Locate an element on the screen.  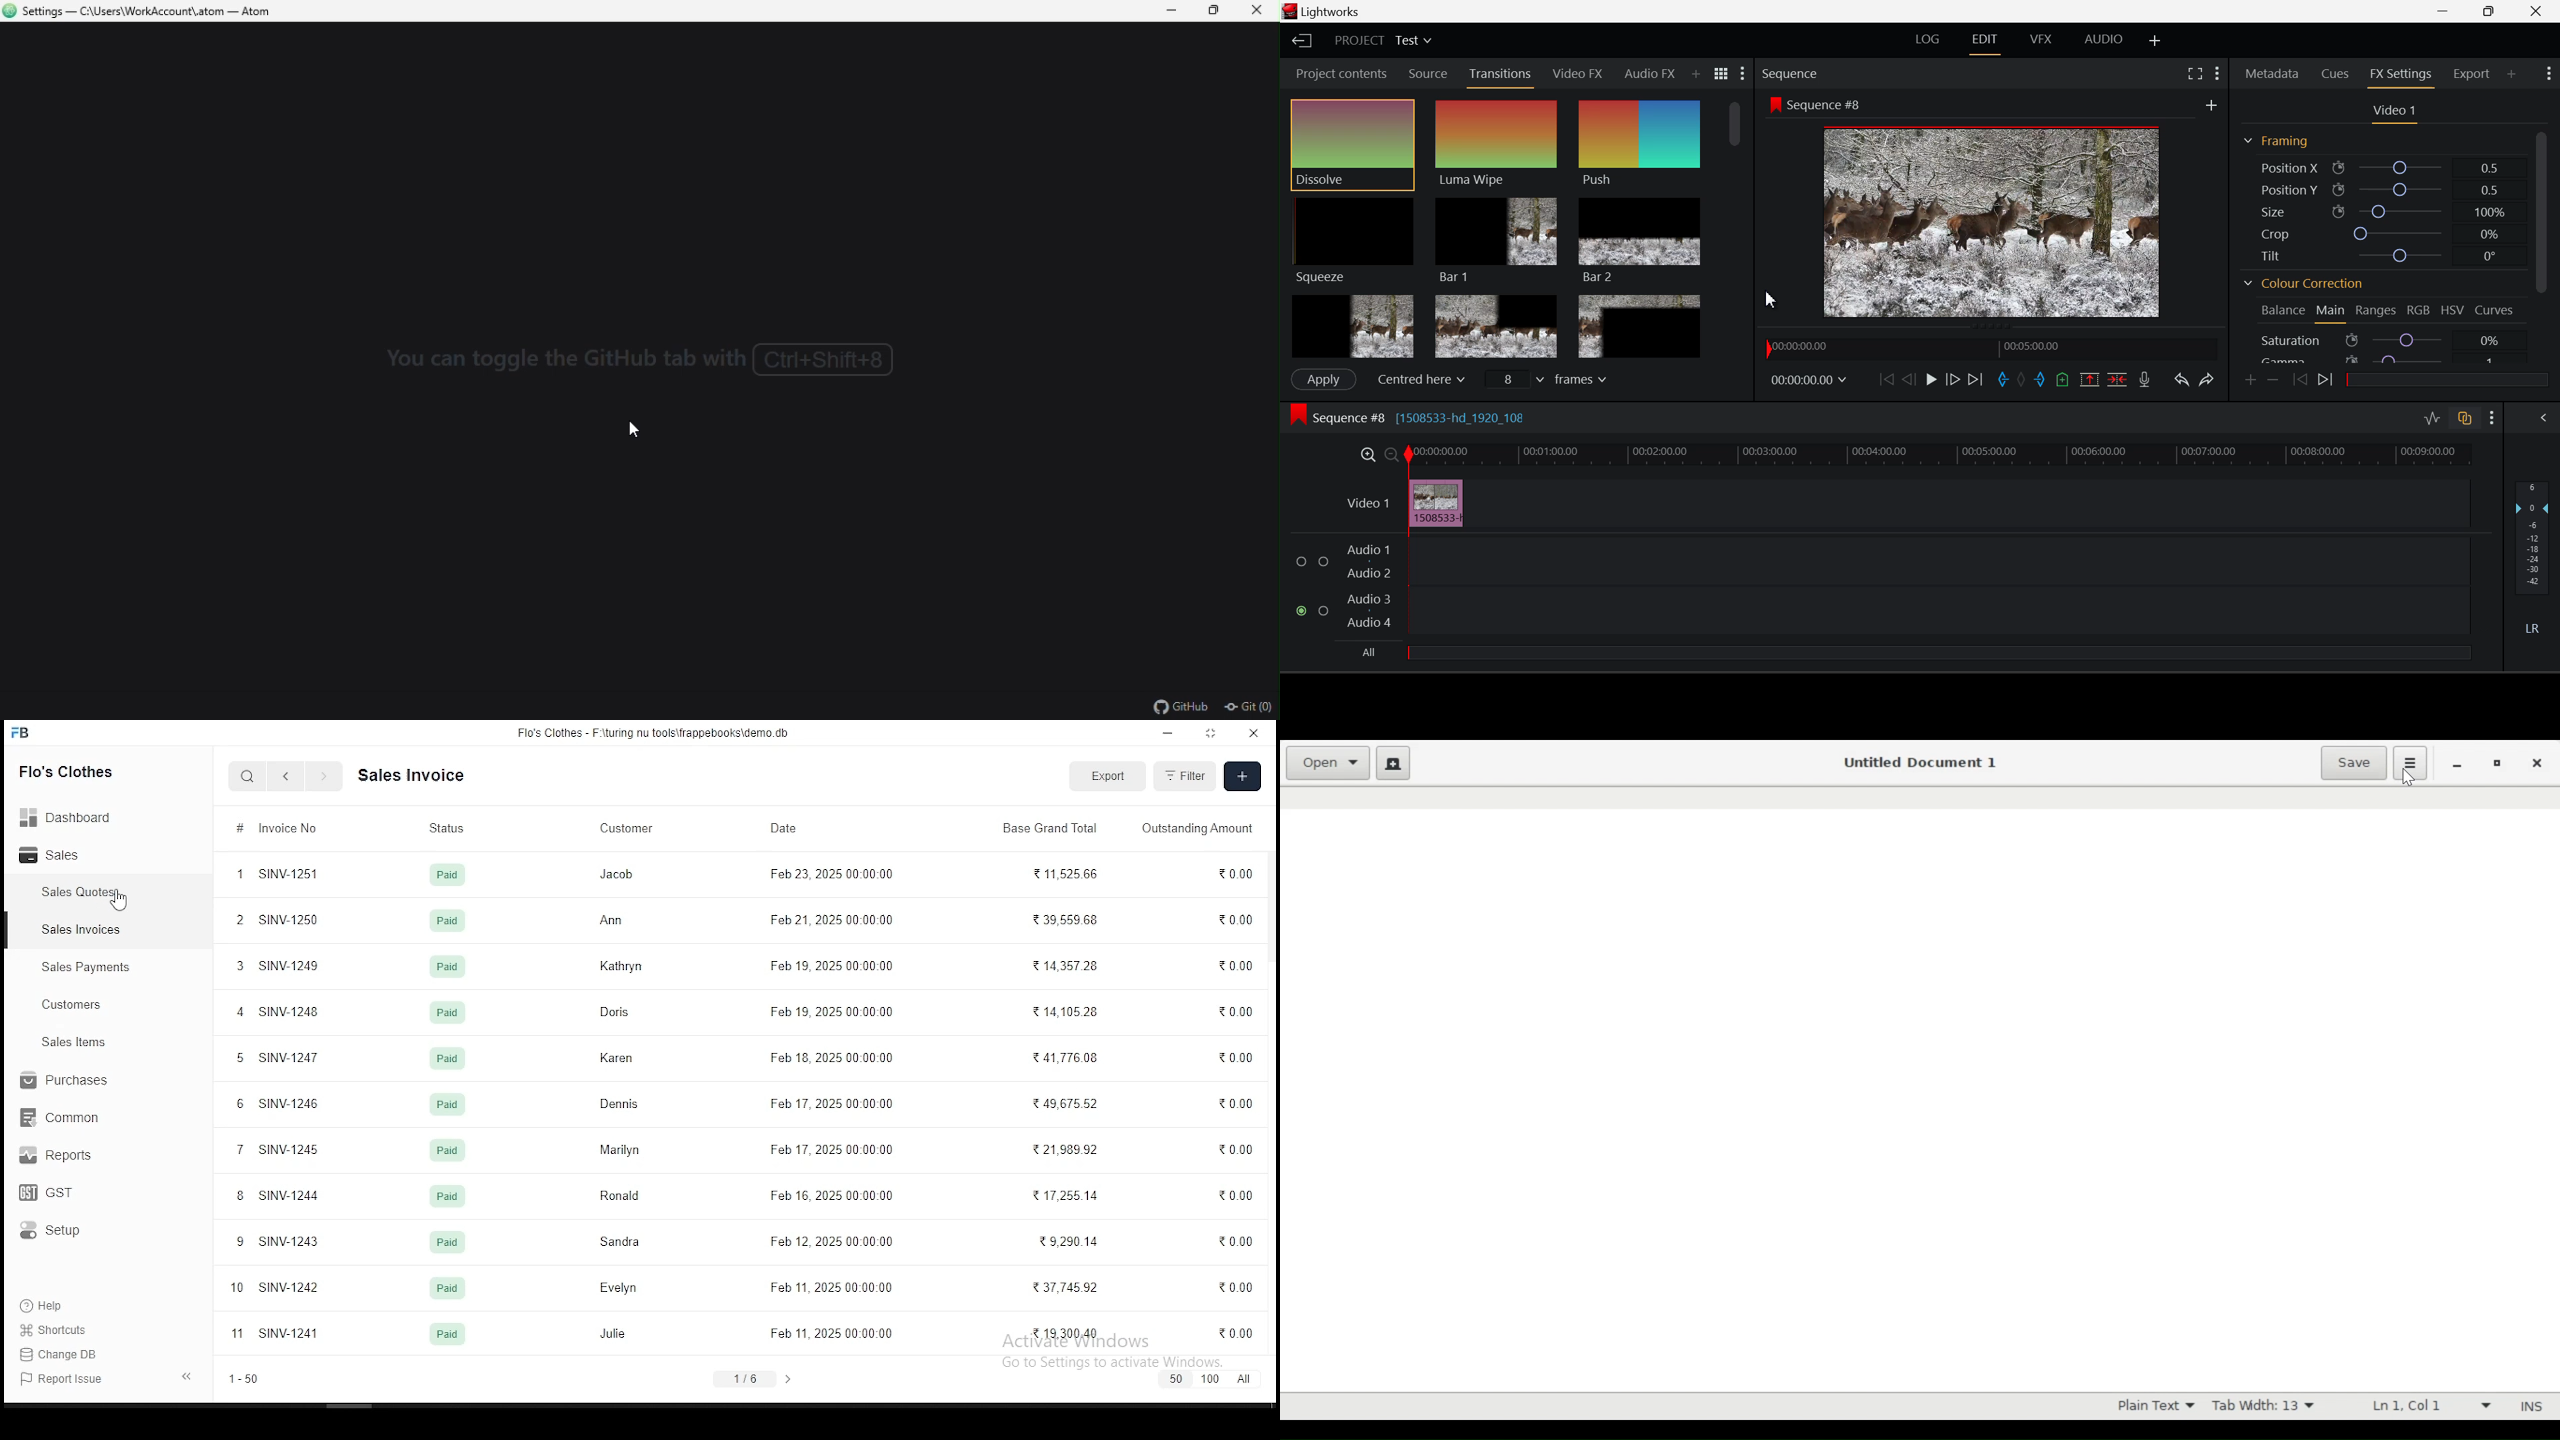
Marilyn is located at coordinates (625, 1150).